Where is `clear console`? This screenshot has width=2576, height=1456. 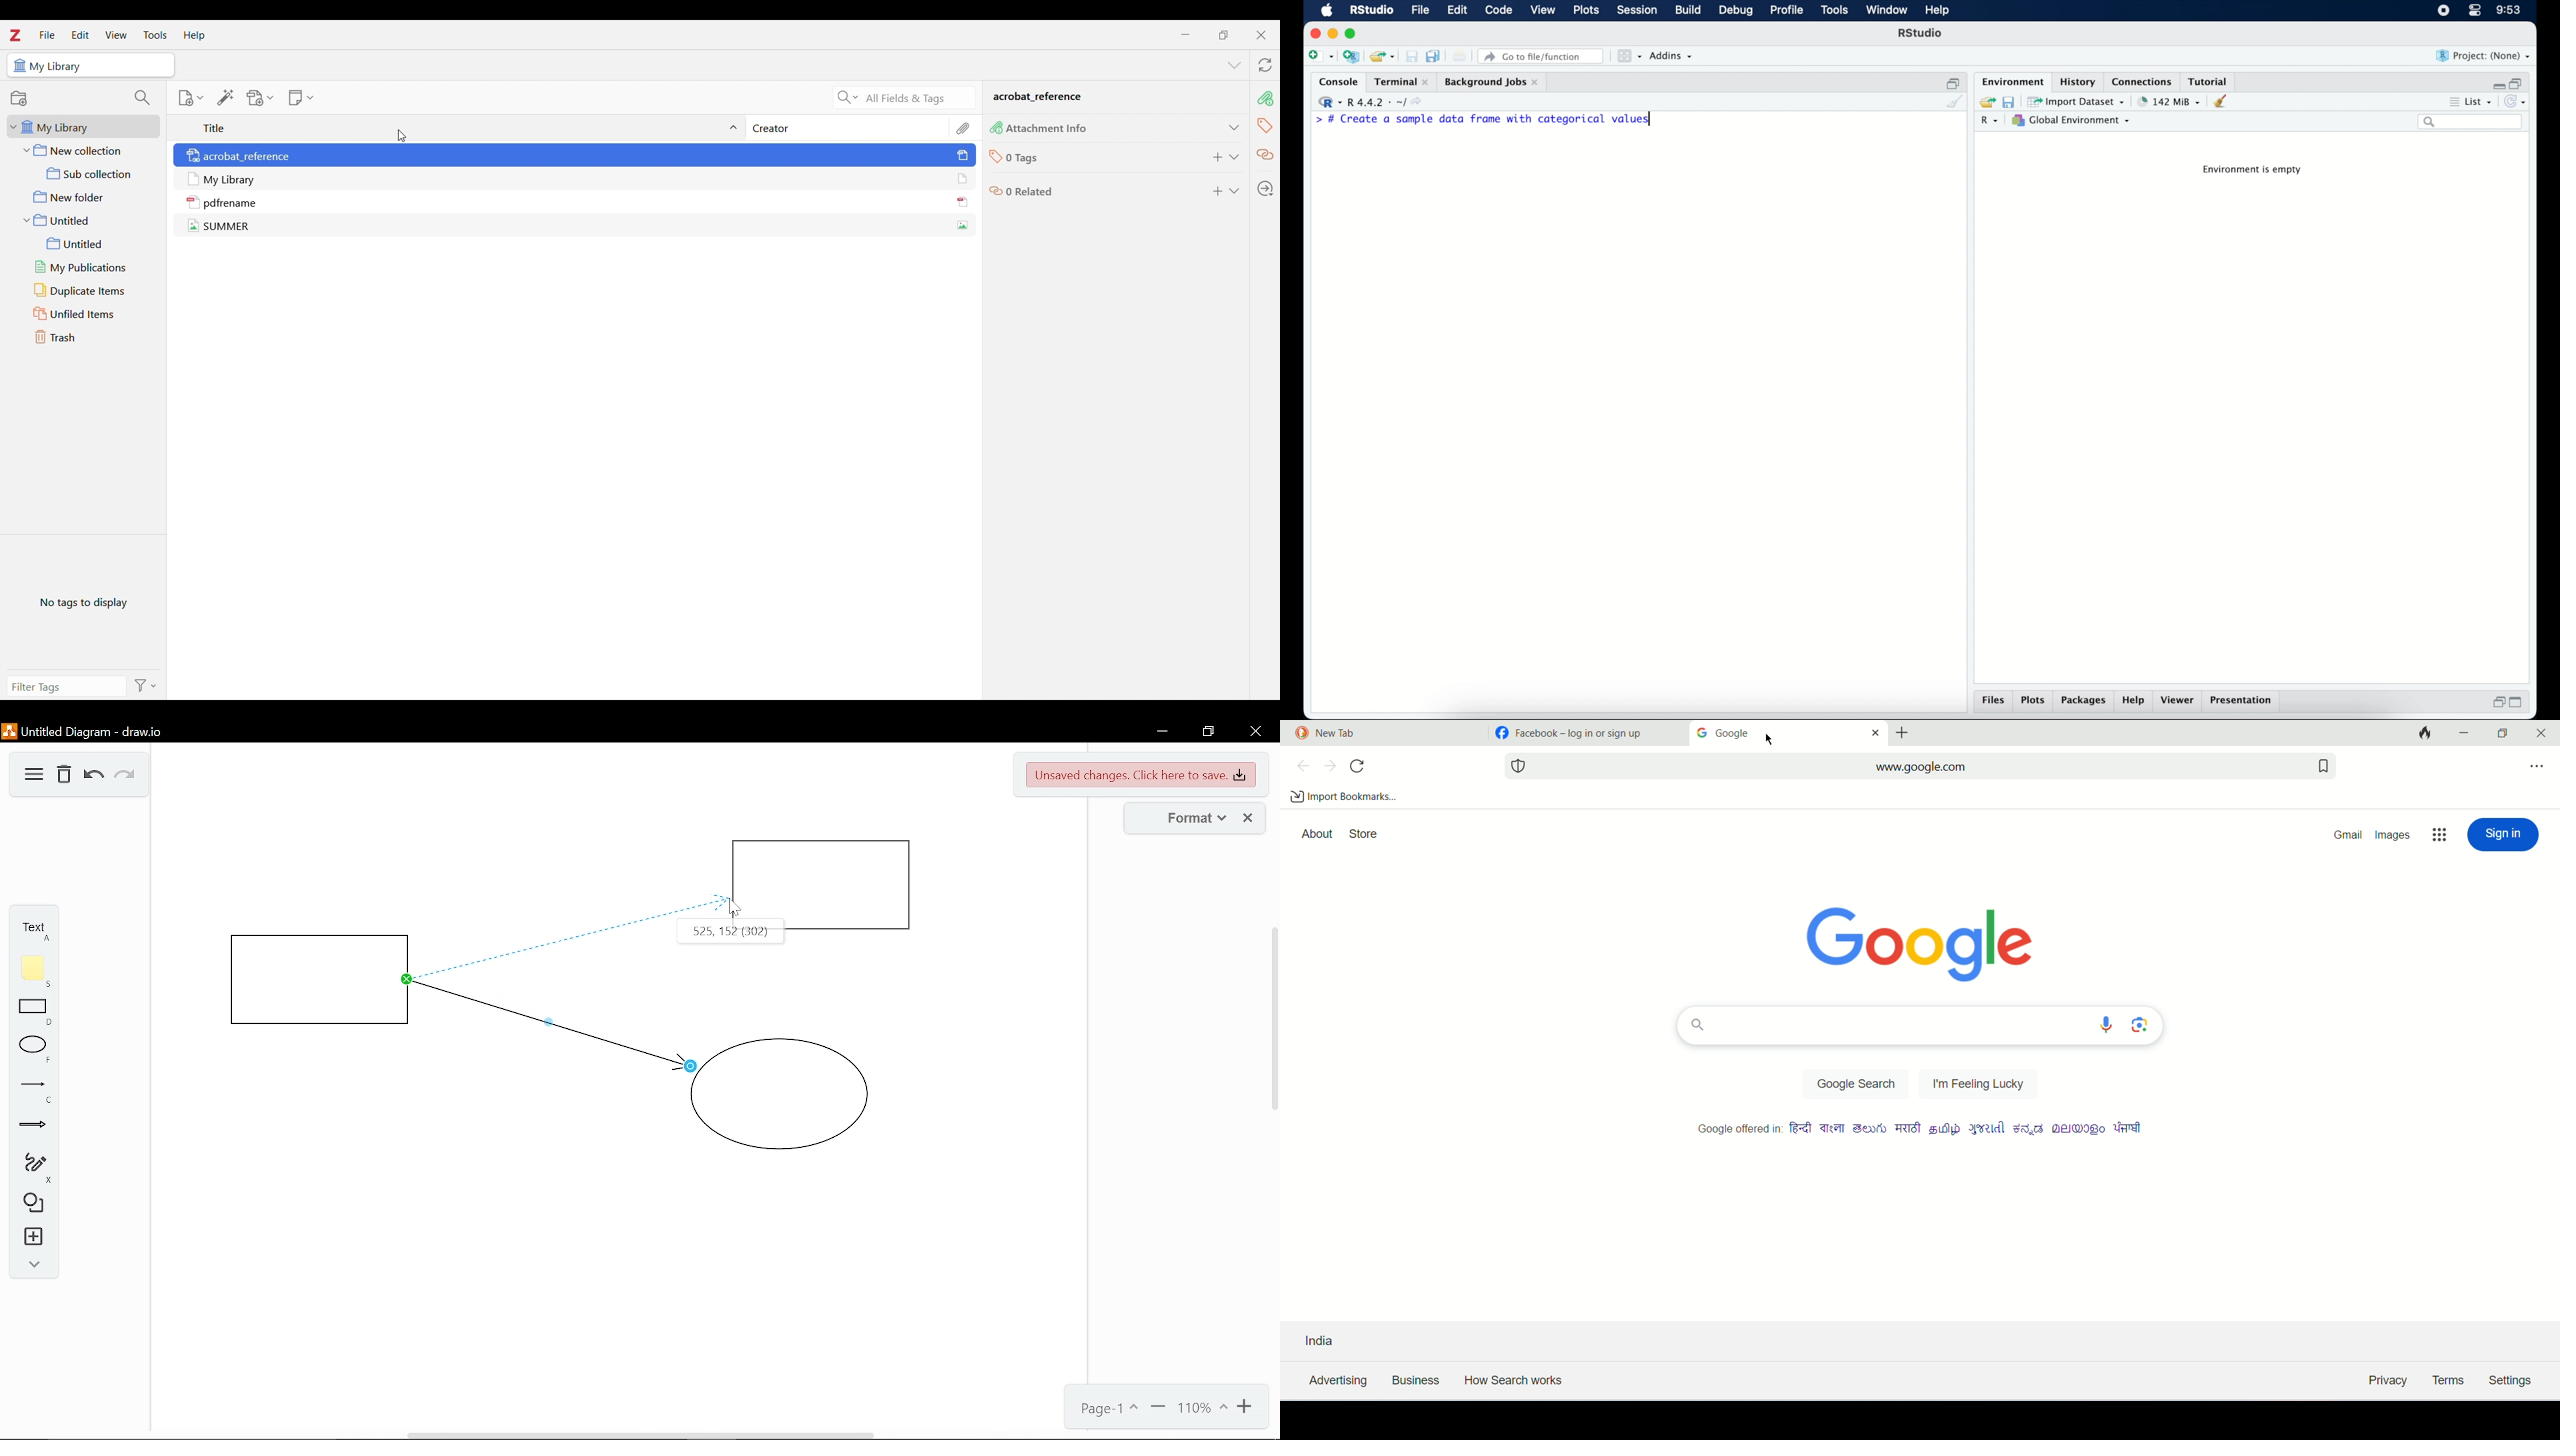
clear console is located at coordinates (1955, 102).